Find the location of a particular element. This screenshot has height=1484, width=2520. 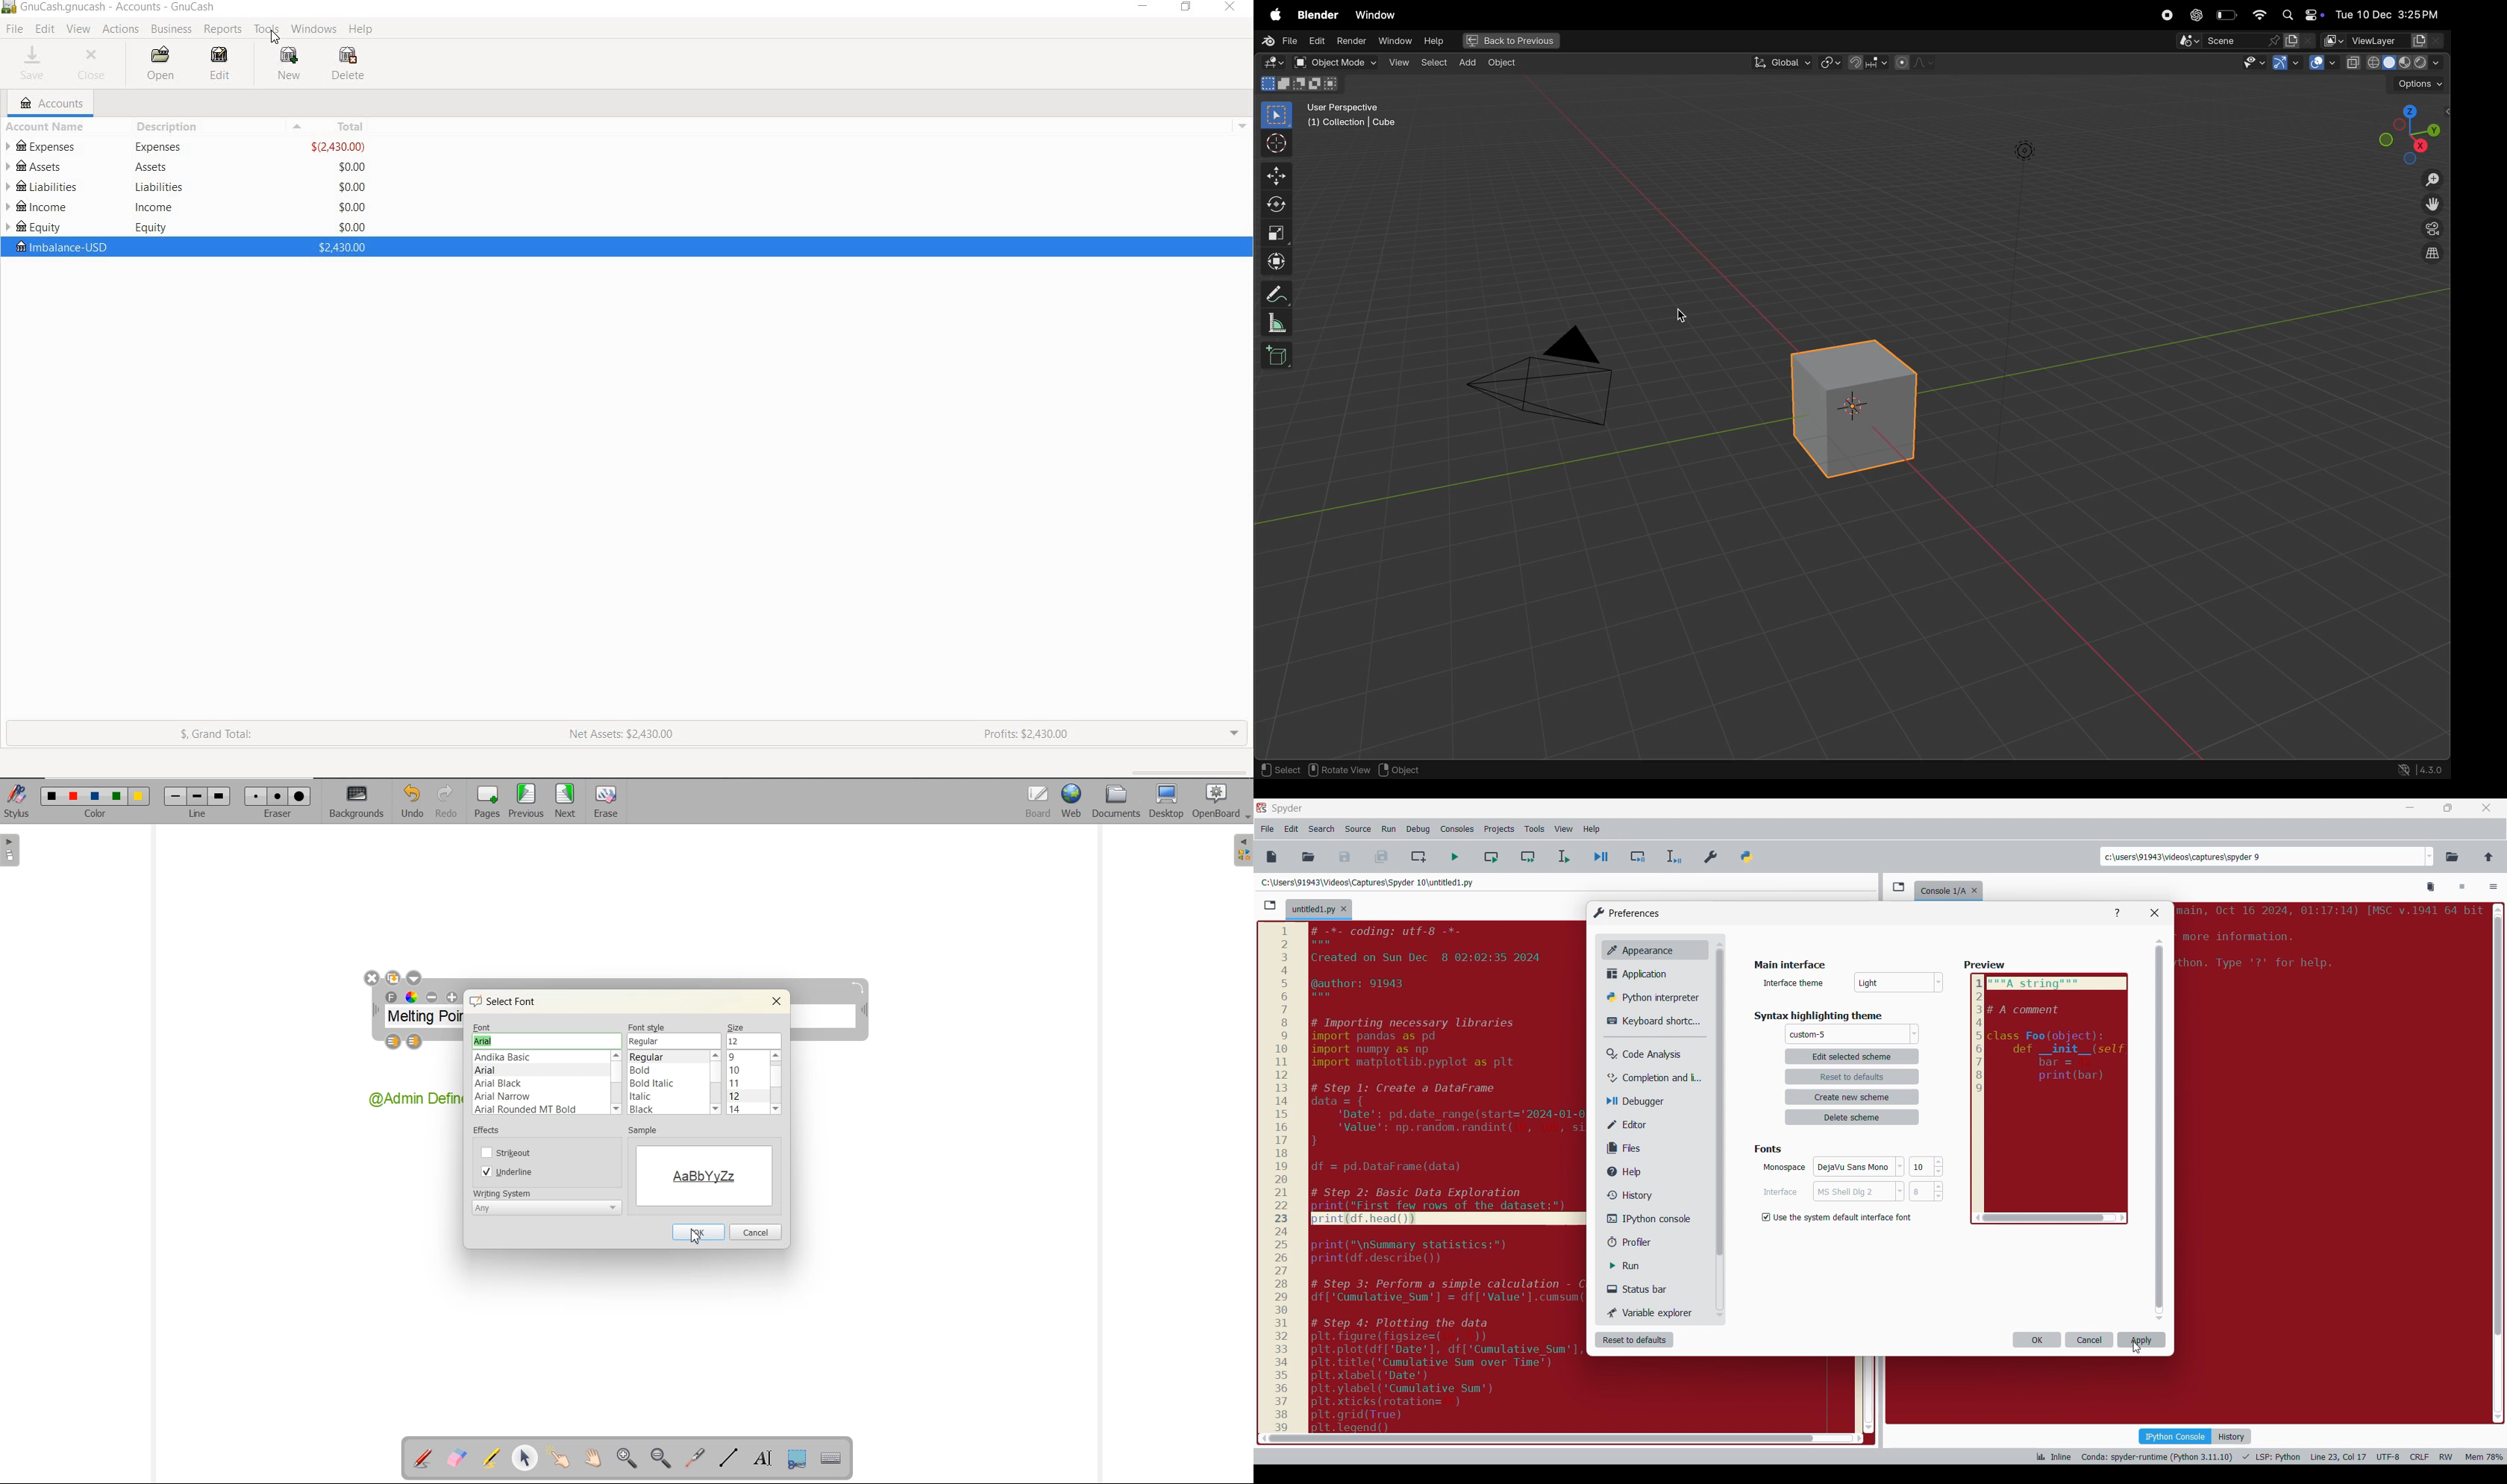

Keyboard shortcut is located at coordinates (1648, 1021).